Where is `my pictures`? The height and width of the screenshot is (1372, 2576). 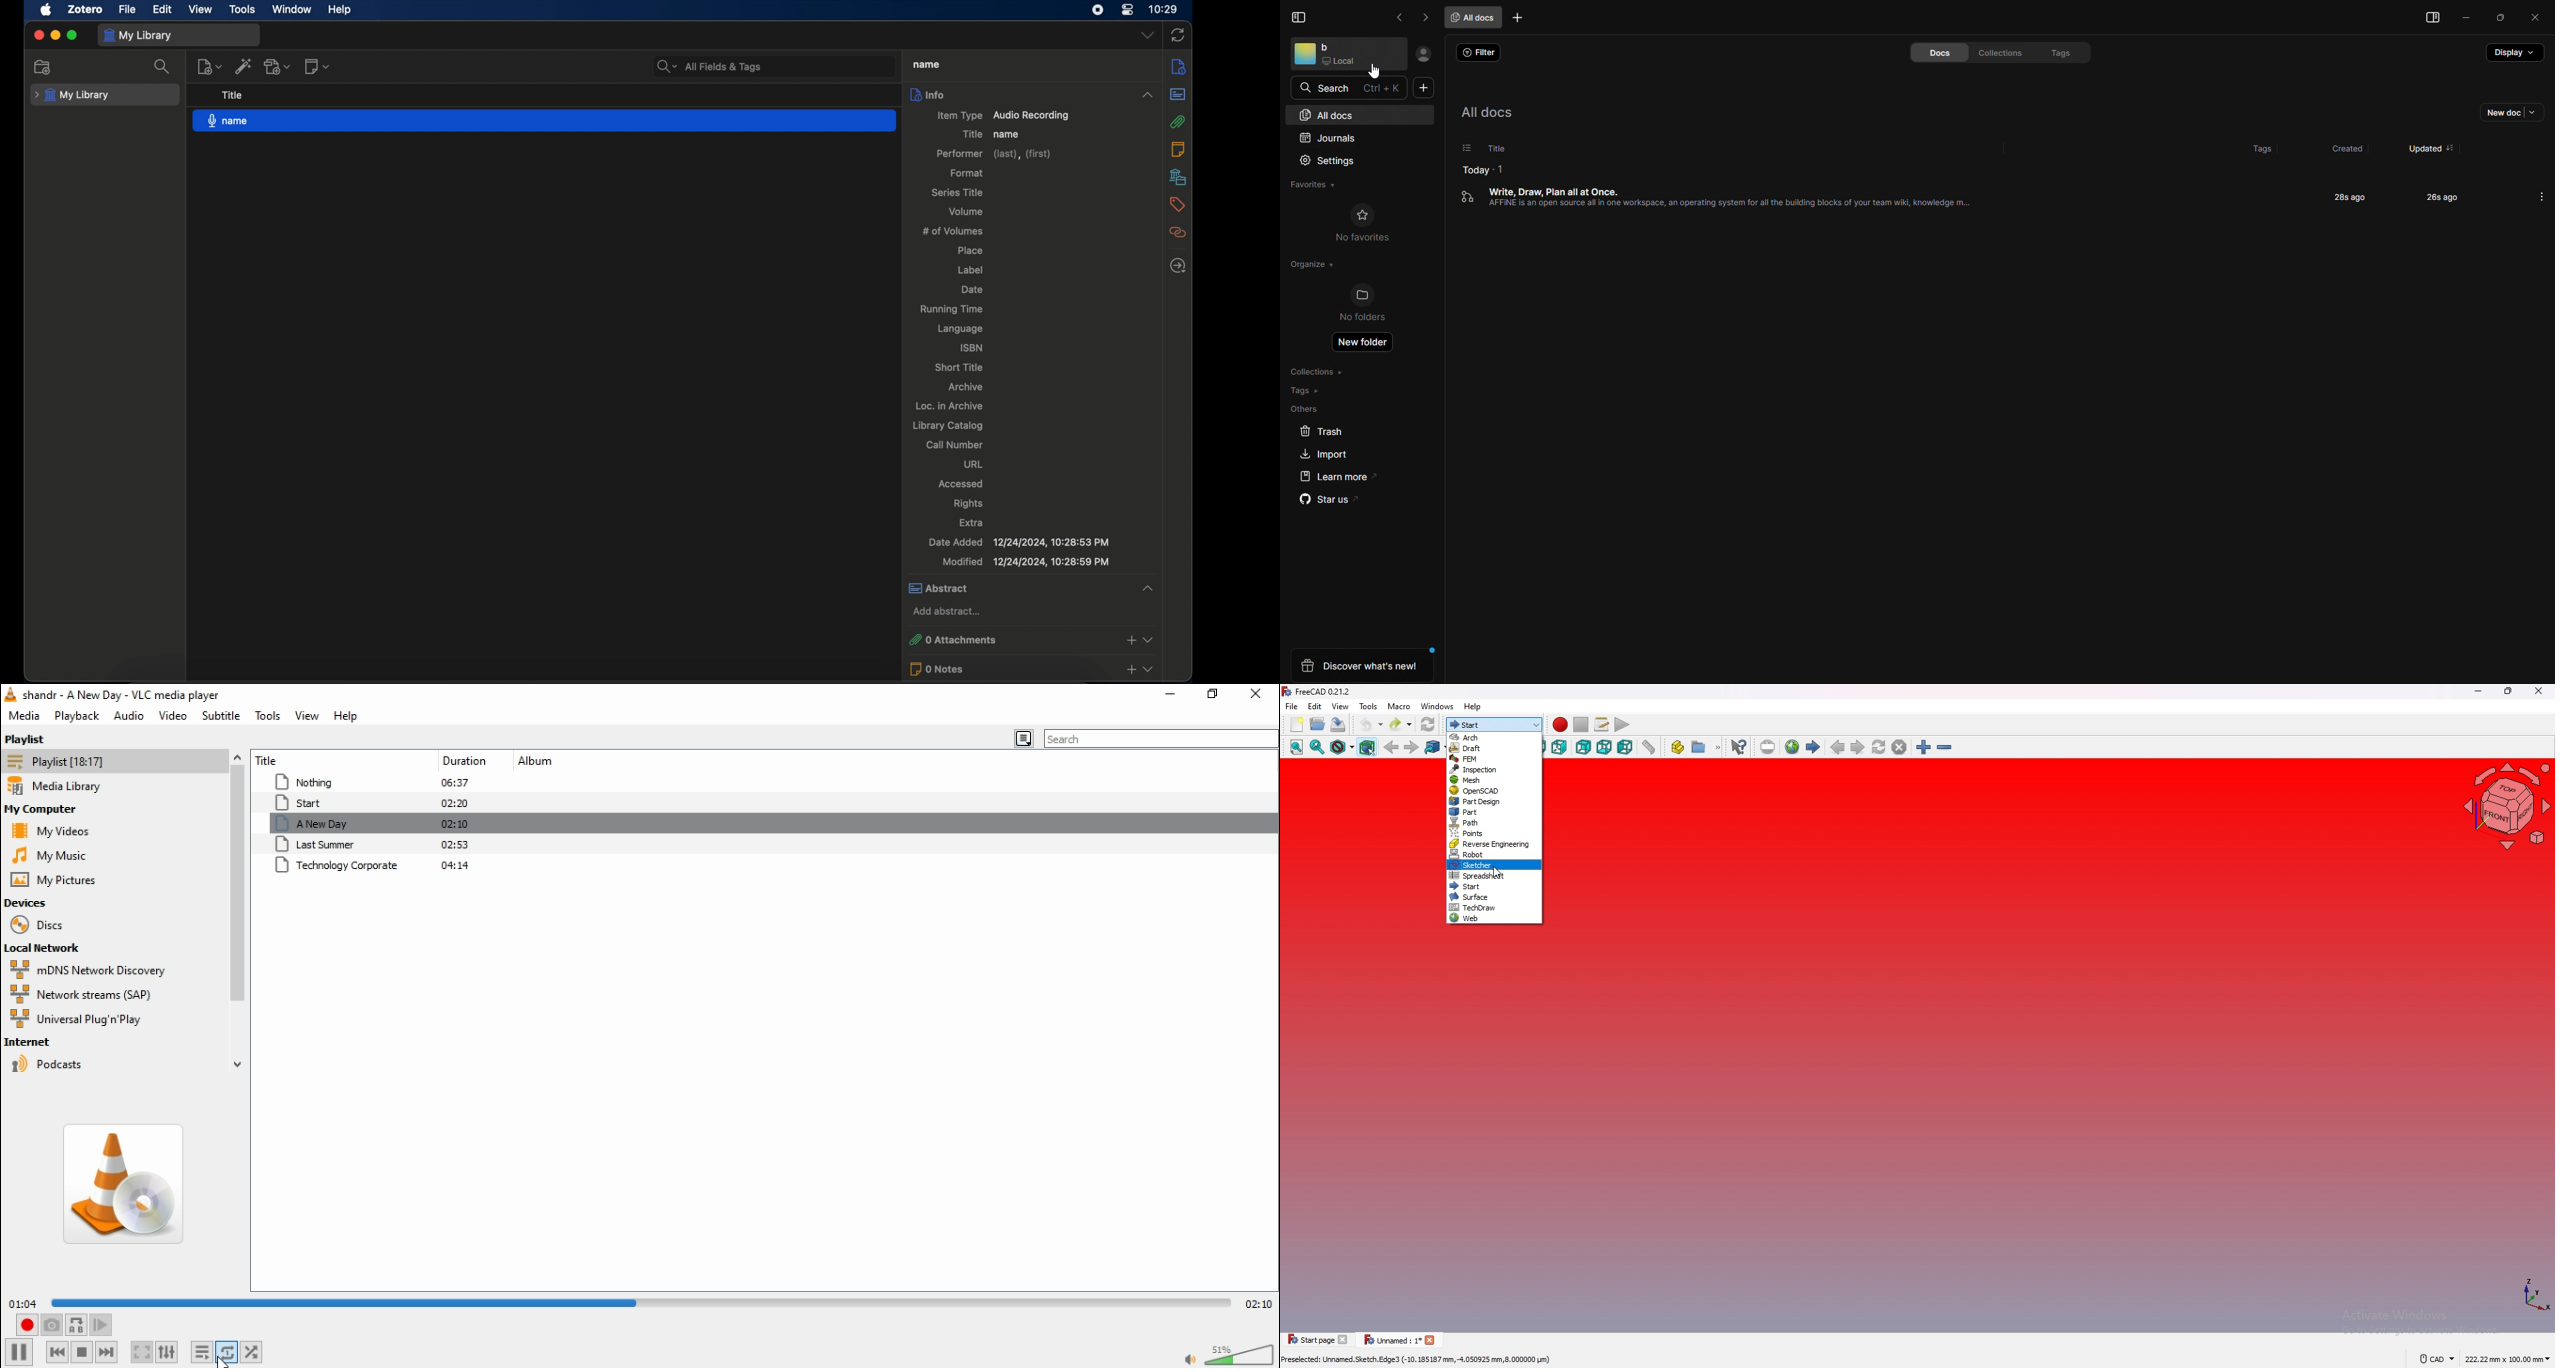
my pictures is located at coordinates (49, 855).